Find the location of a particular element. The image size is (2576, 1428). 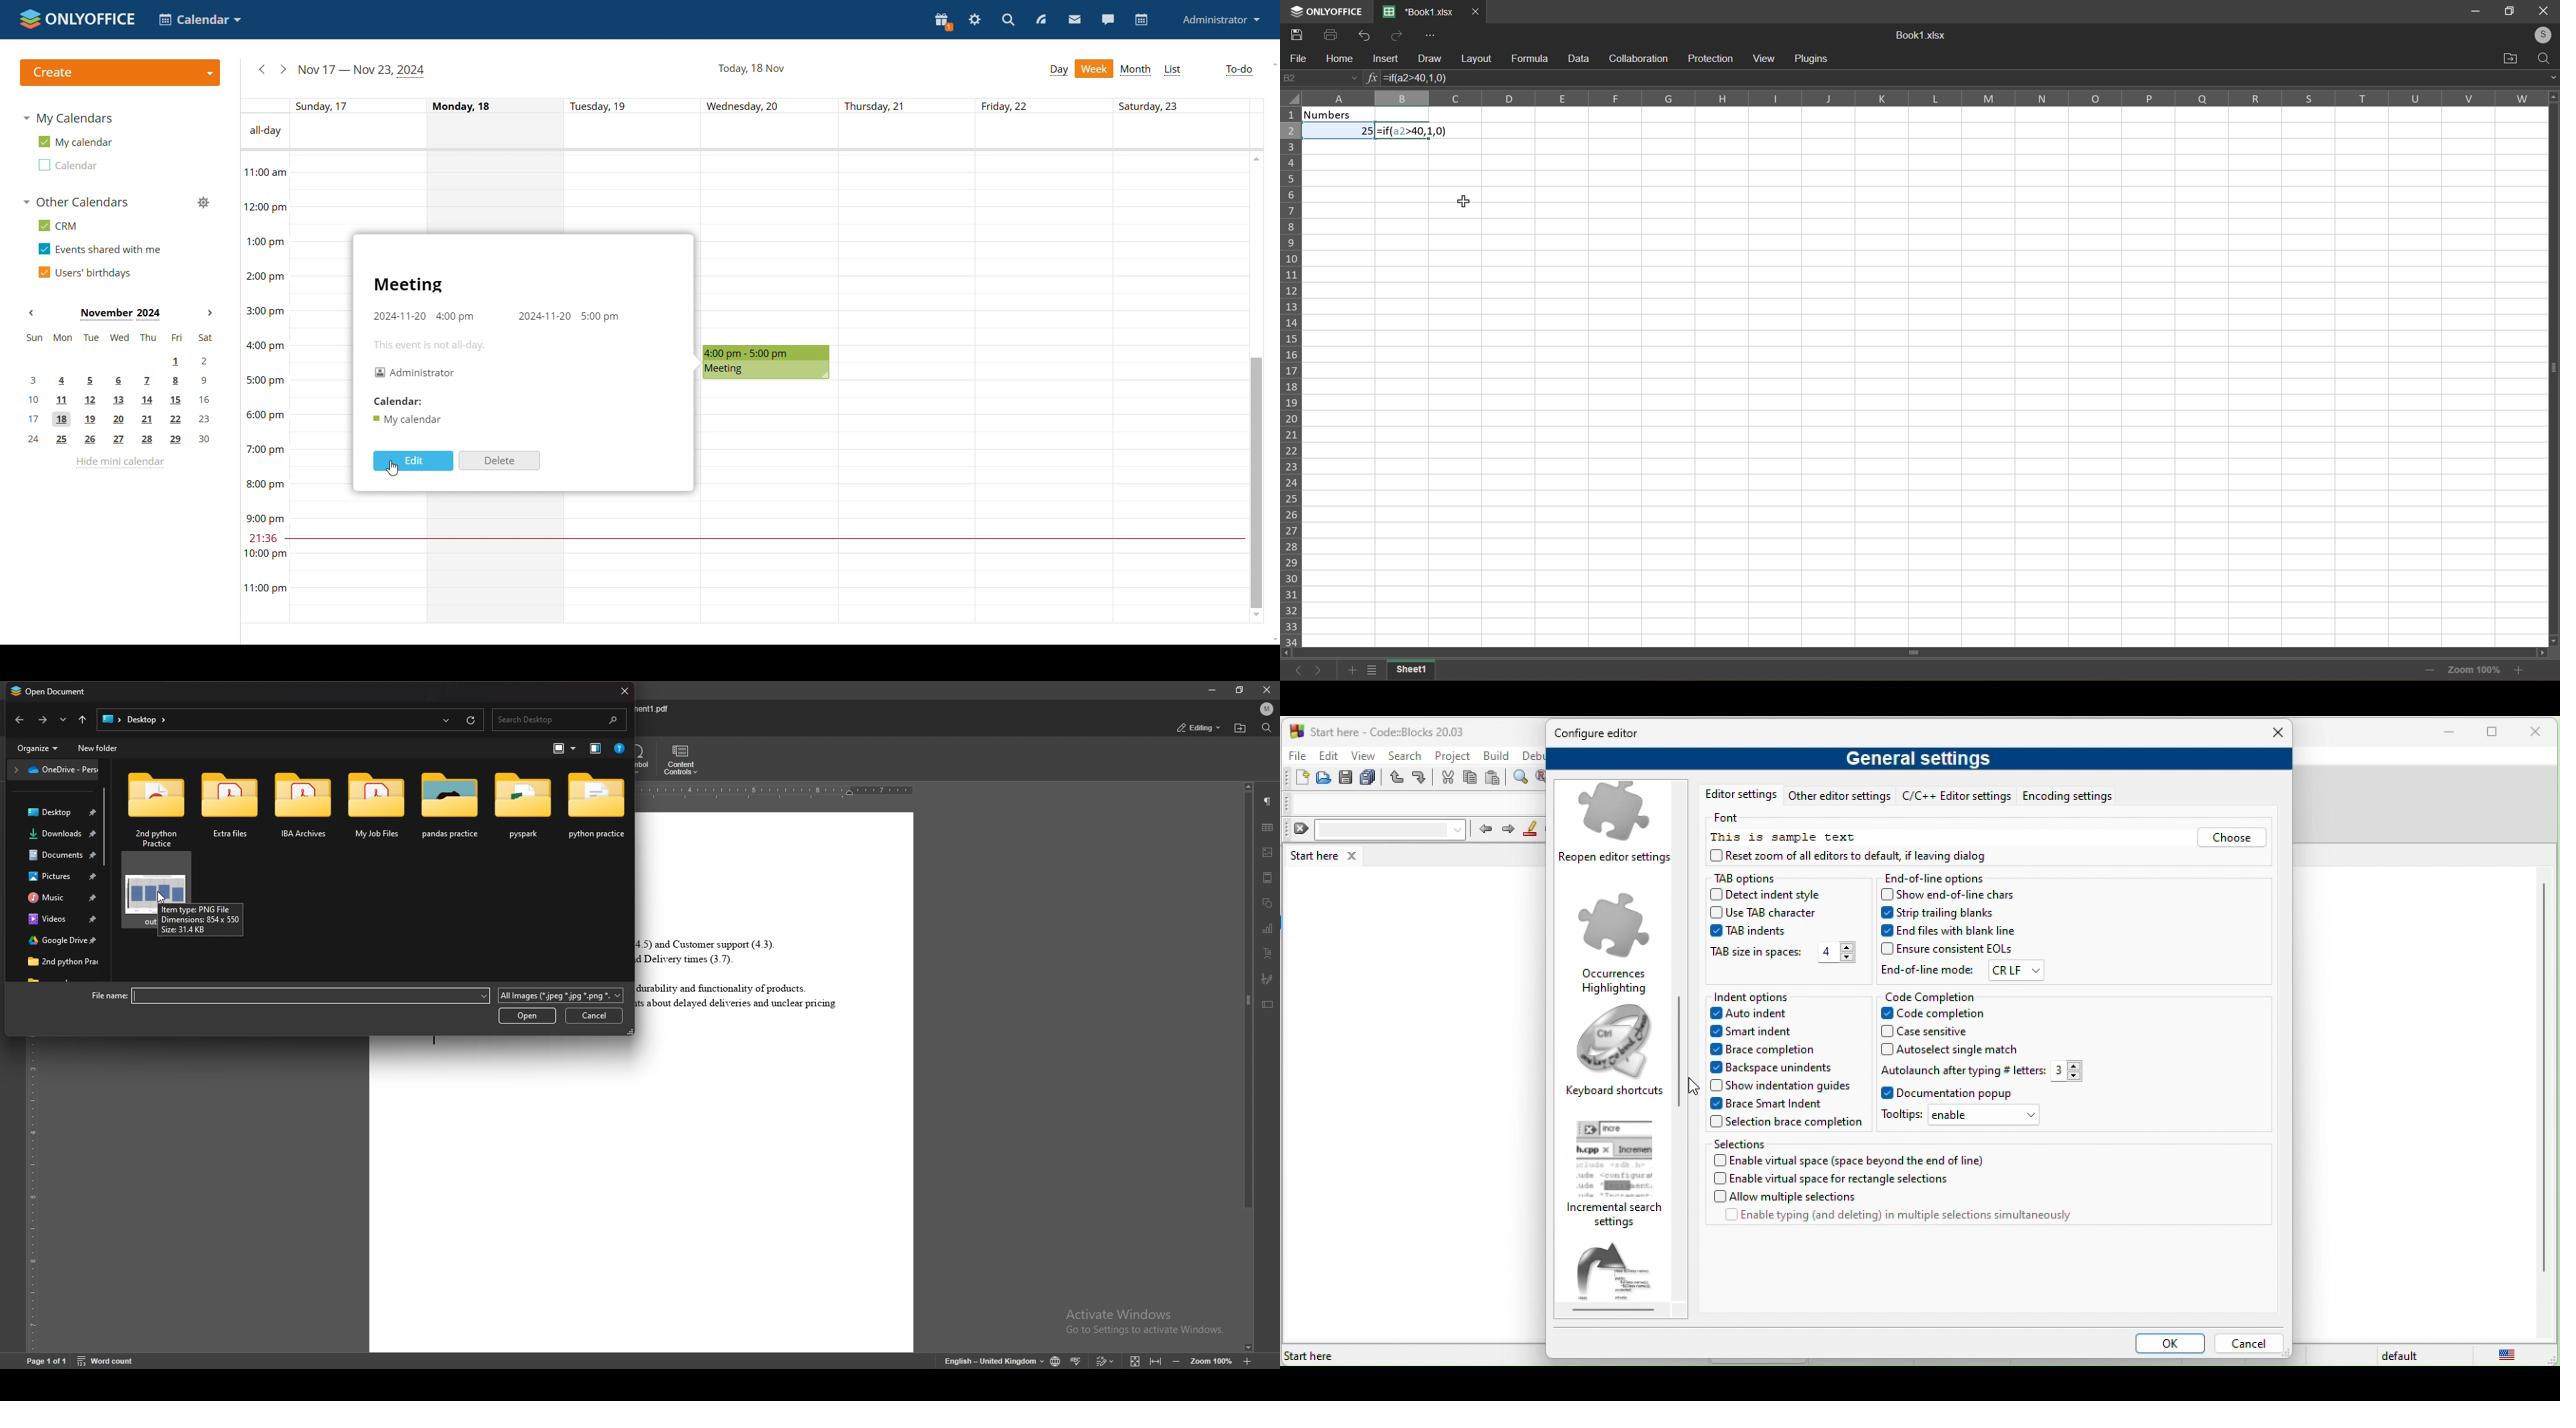

minimize is located at coordinates (1211, 690).